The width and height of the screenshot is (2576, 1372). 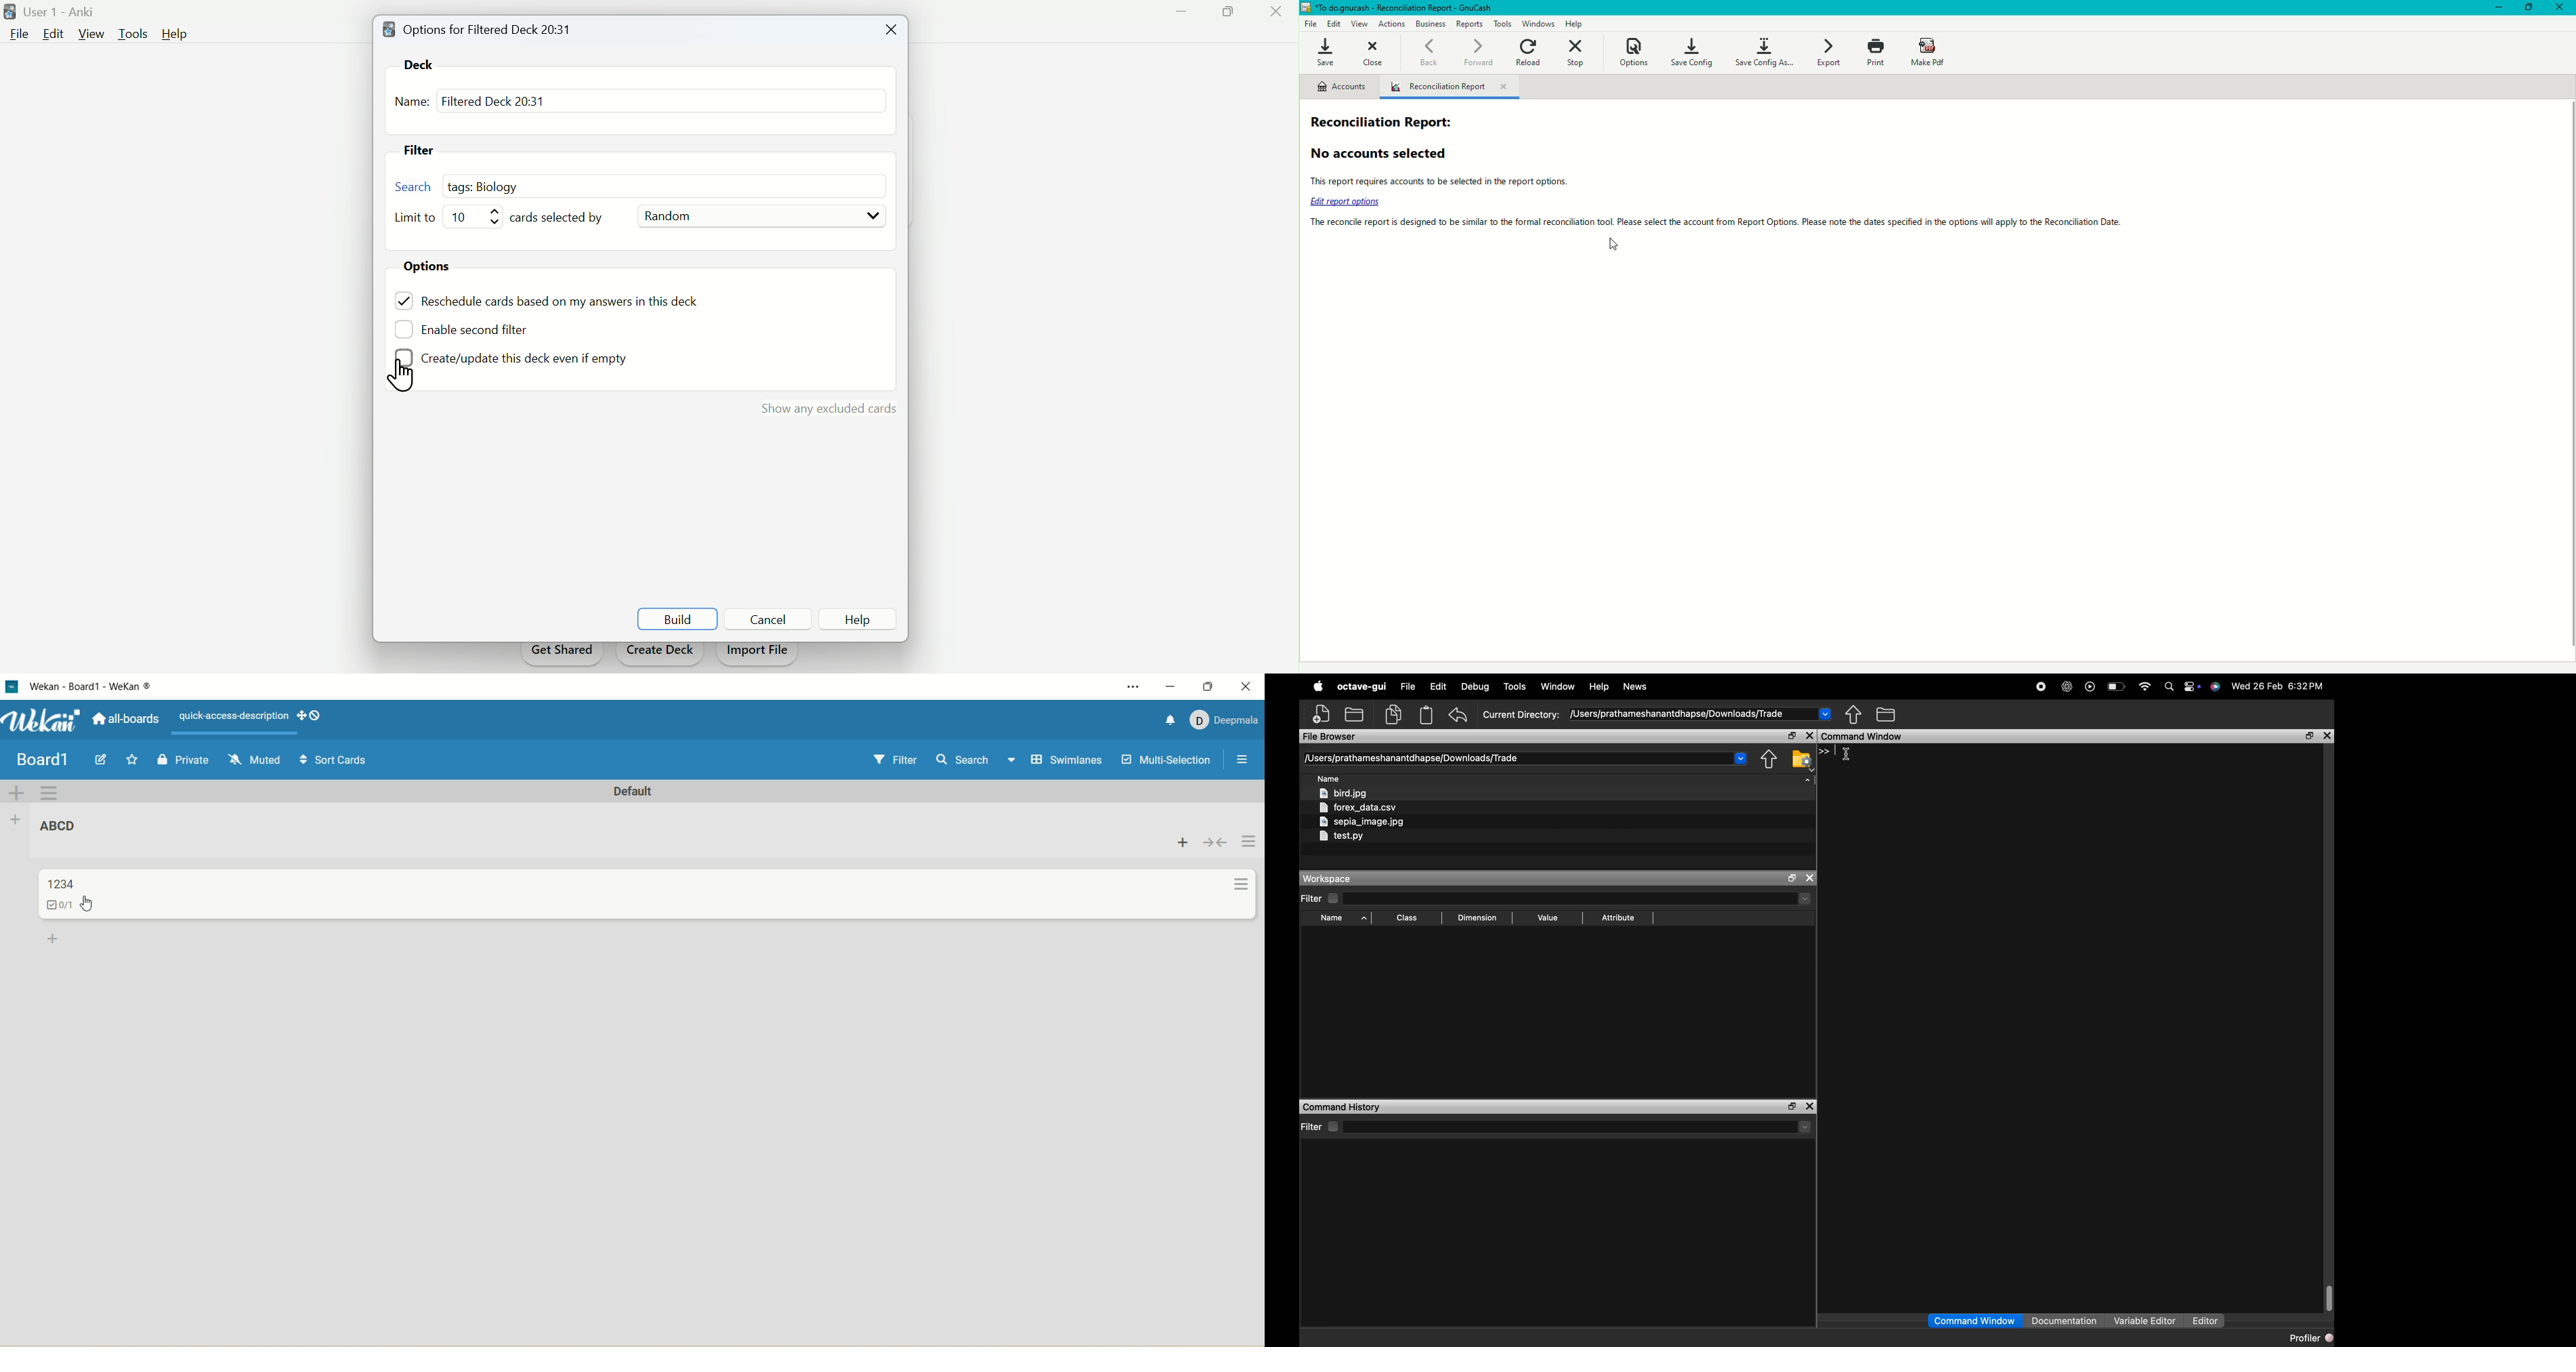 What do you see at coordinates (2205, 1322) in the screenshot?
I see `editor` at bounding box center [2205, 1322].